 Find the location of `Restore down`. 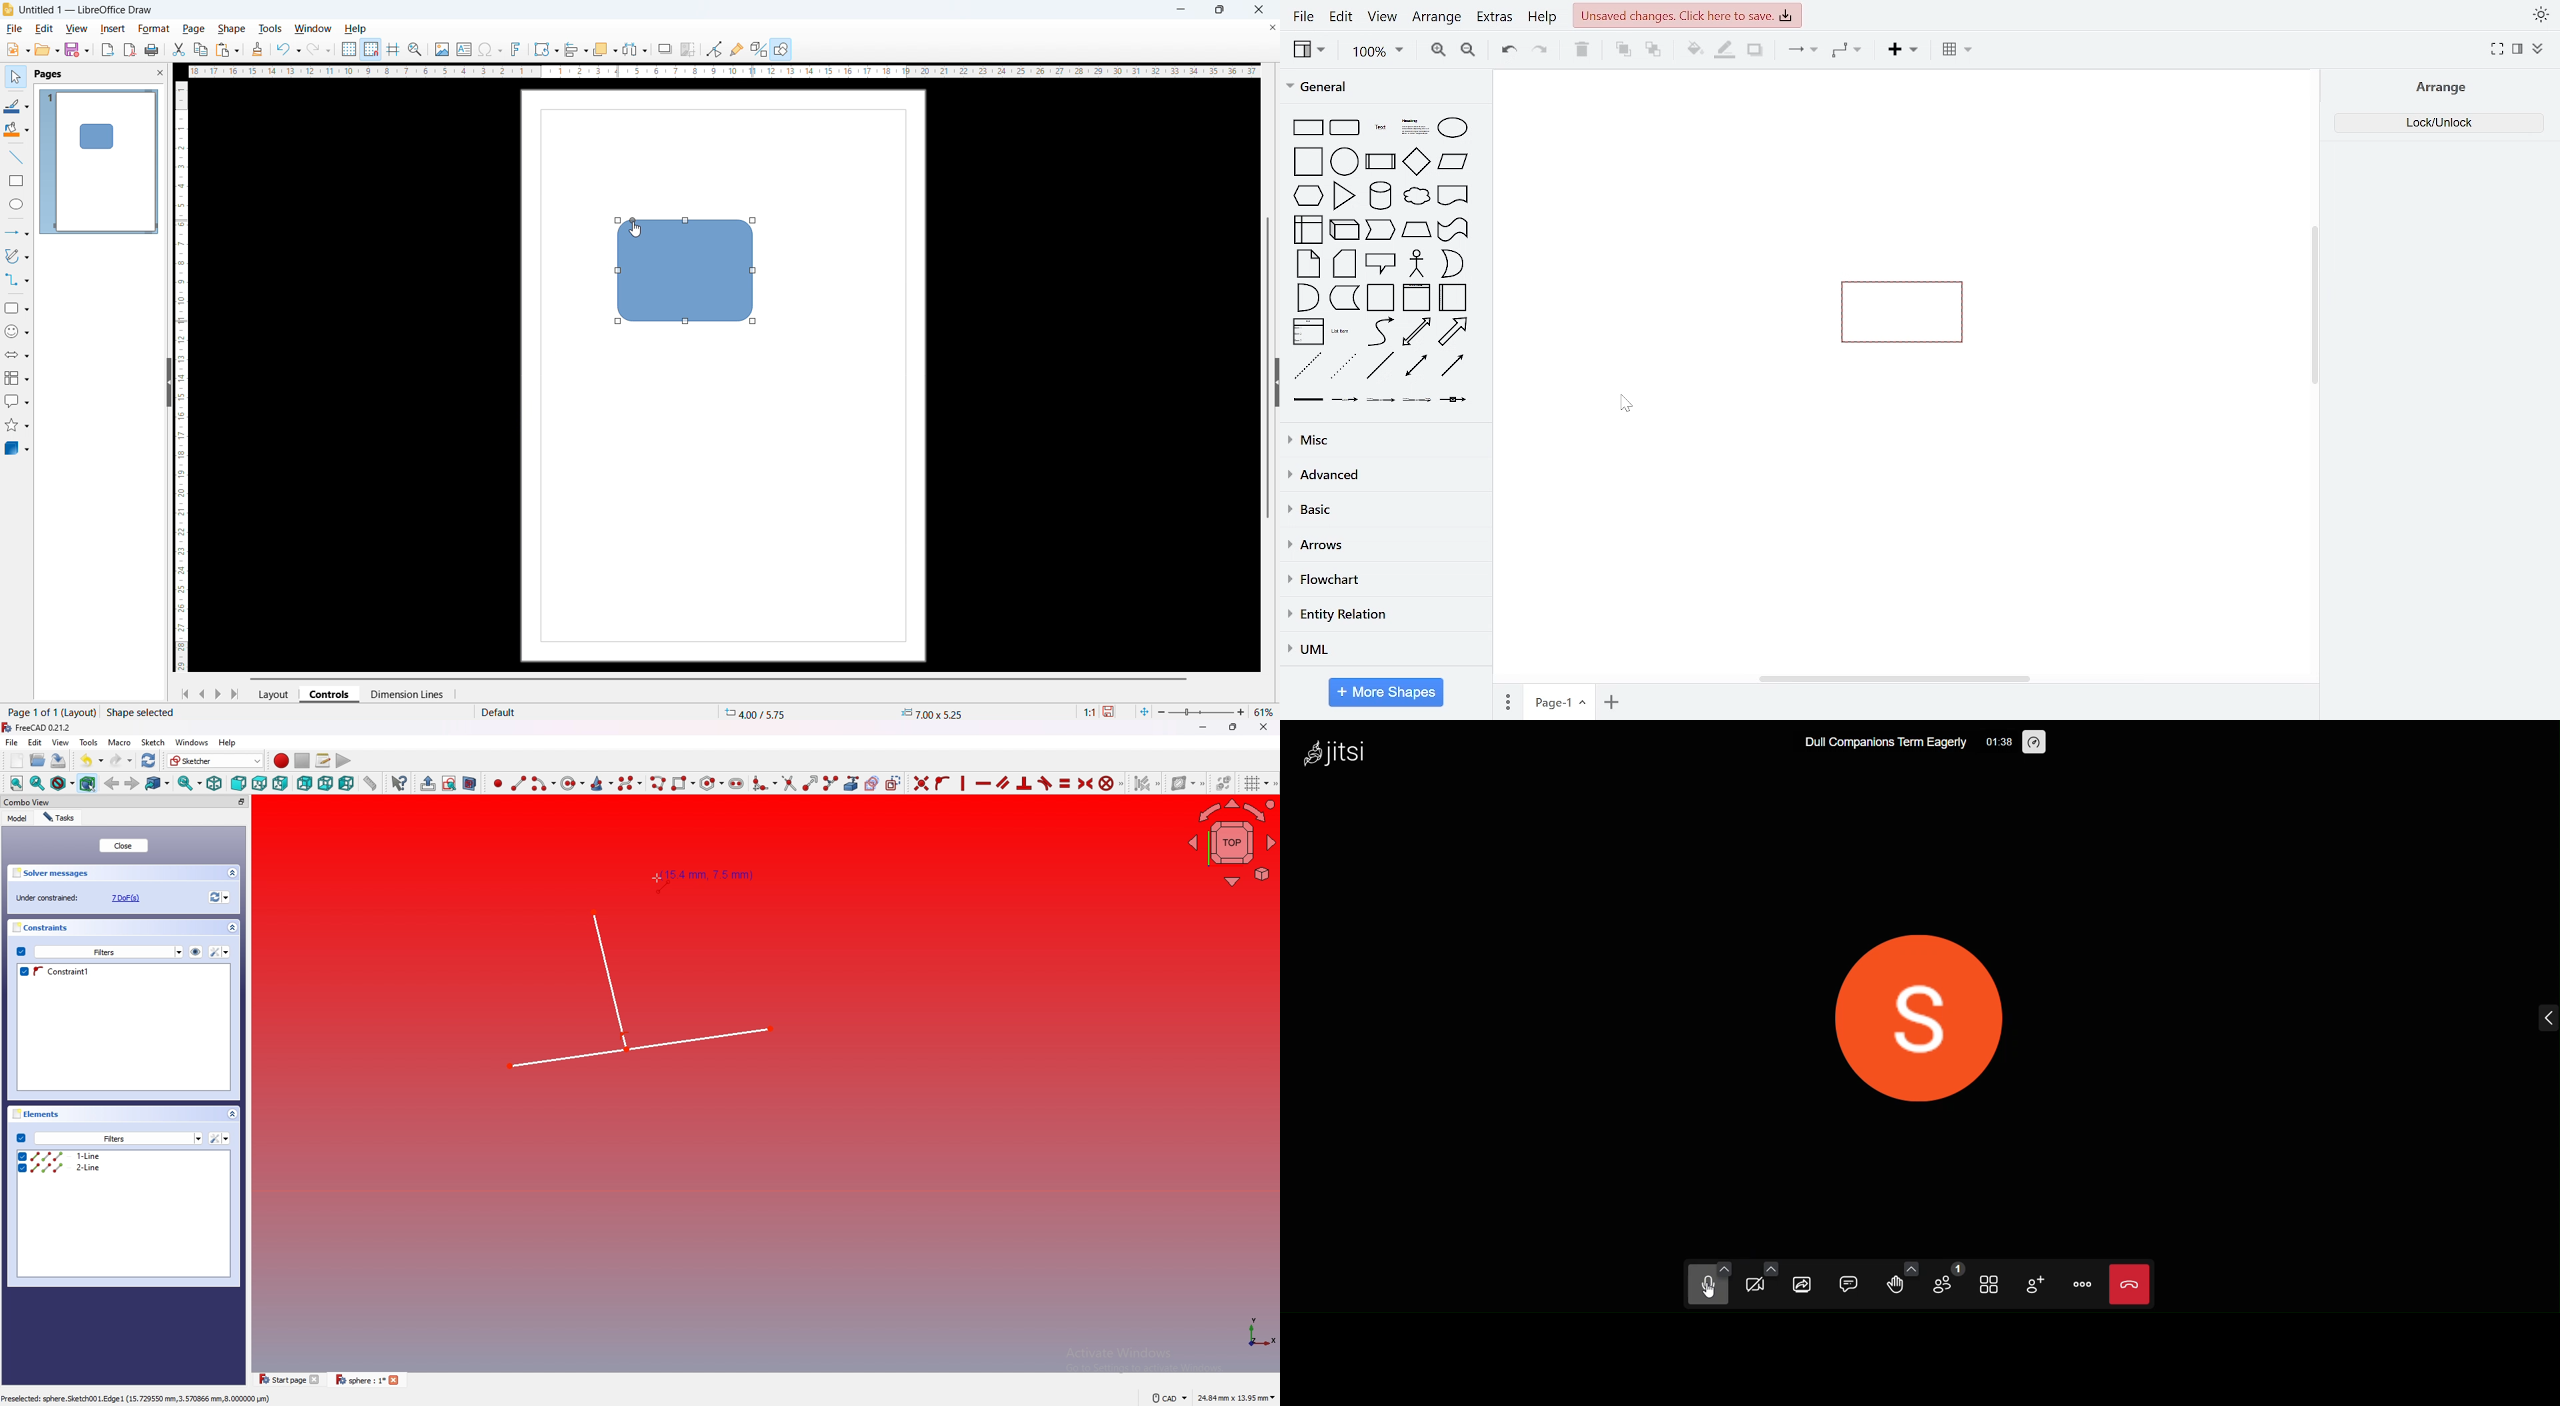

Restore down is located at coordinates (1235, 727).